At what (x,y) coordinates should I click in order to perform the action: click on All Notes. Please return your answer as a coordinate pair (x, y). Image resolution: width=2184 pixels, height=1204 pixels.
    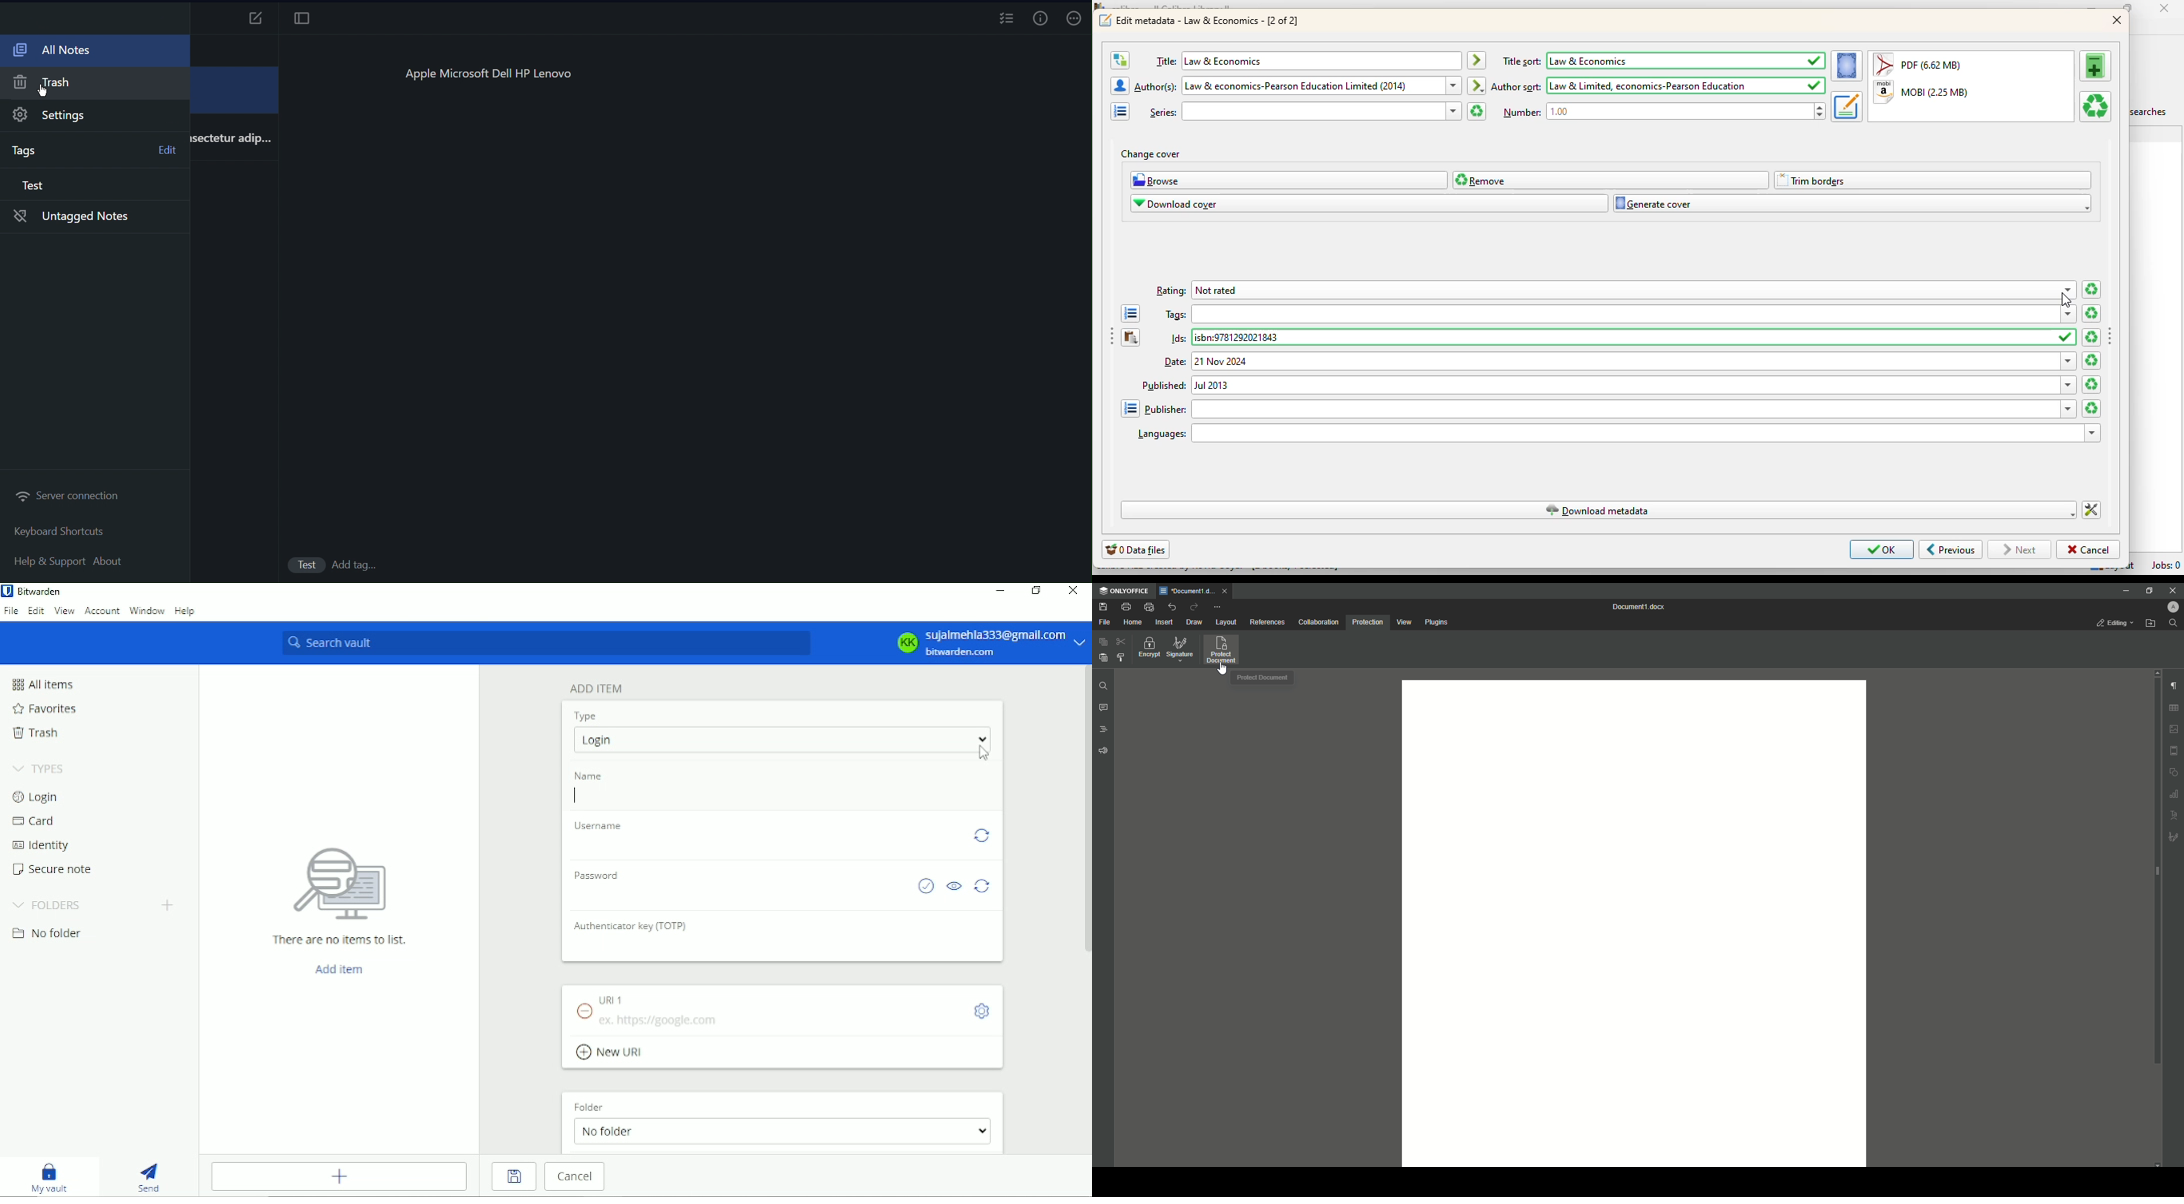
    Looking at the image, I should click on (94, 52).